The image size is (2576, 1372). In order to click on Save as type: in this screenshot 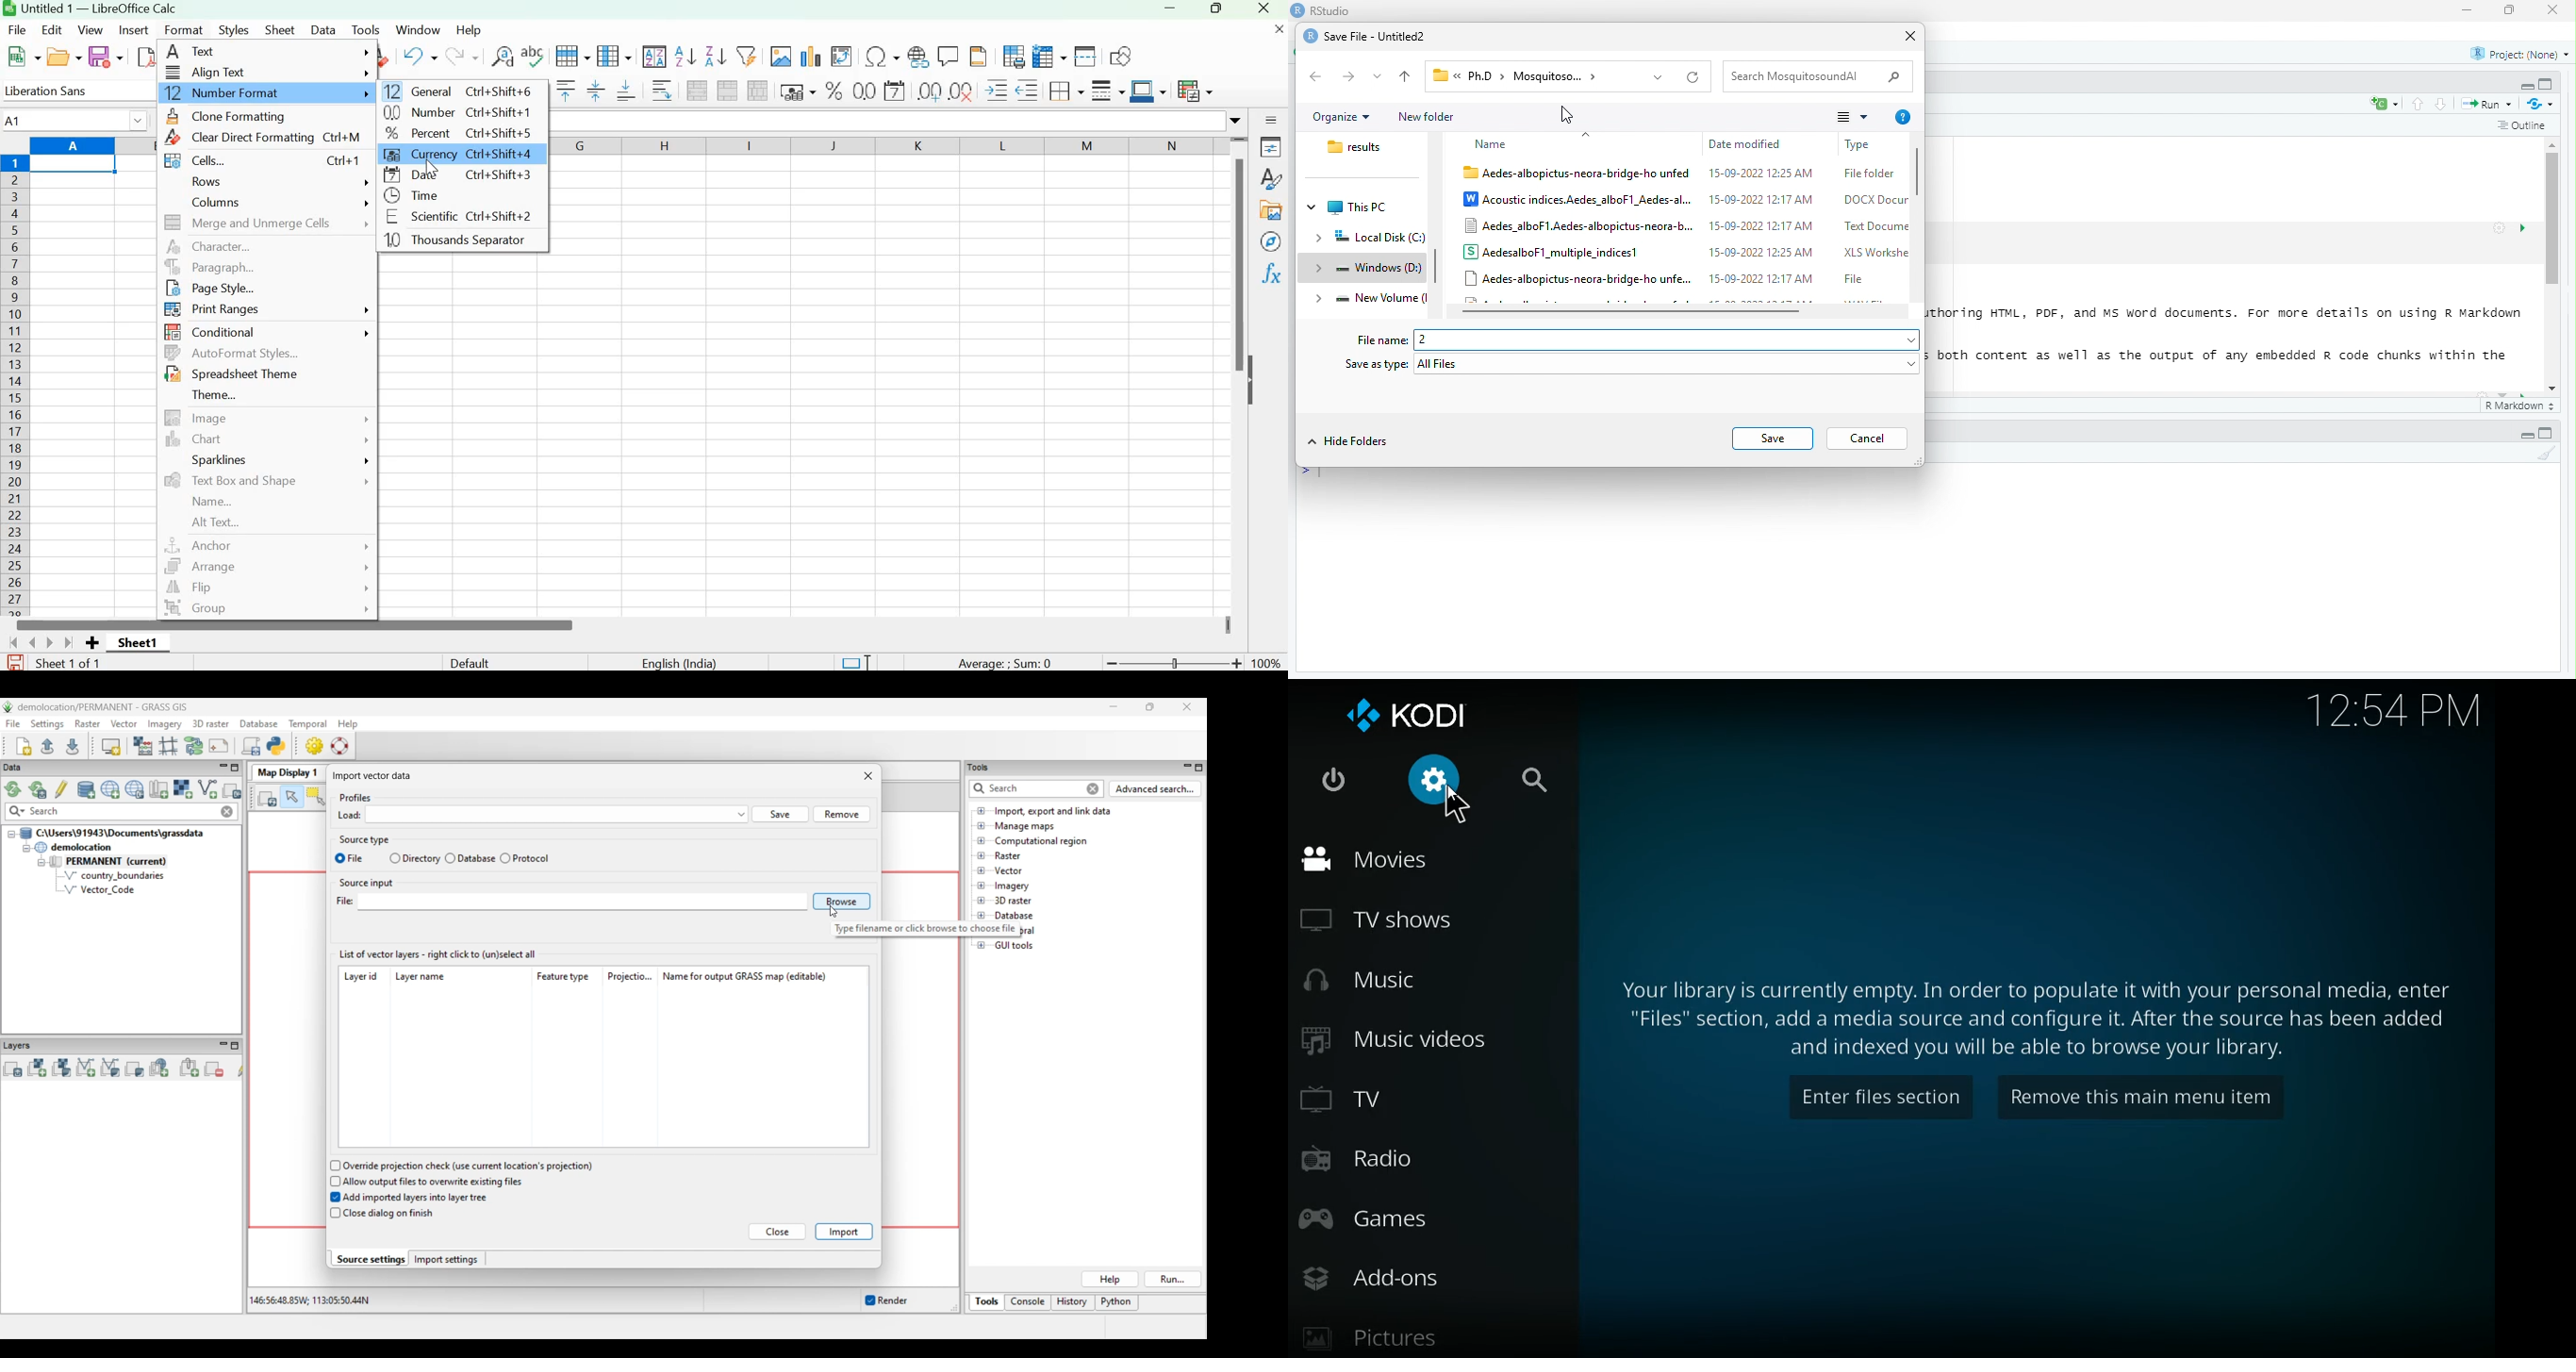, I will do `click(1377, 364)`.